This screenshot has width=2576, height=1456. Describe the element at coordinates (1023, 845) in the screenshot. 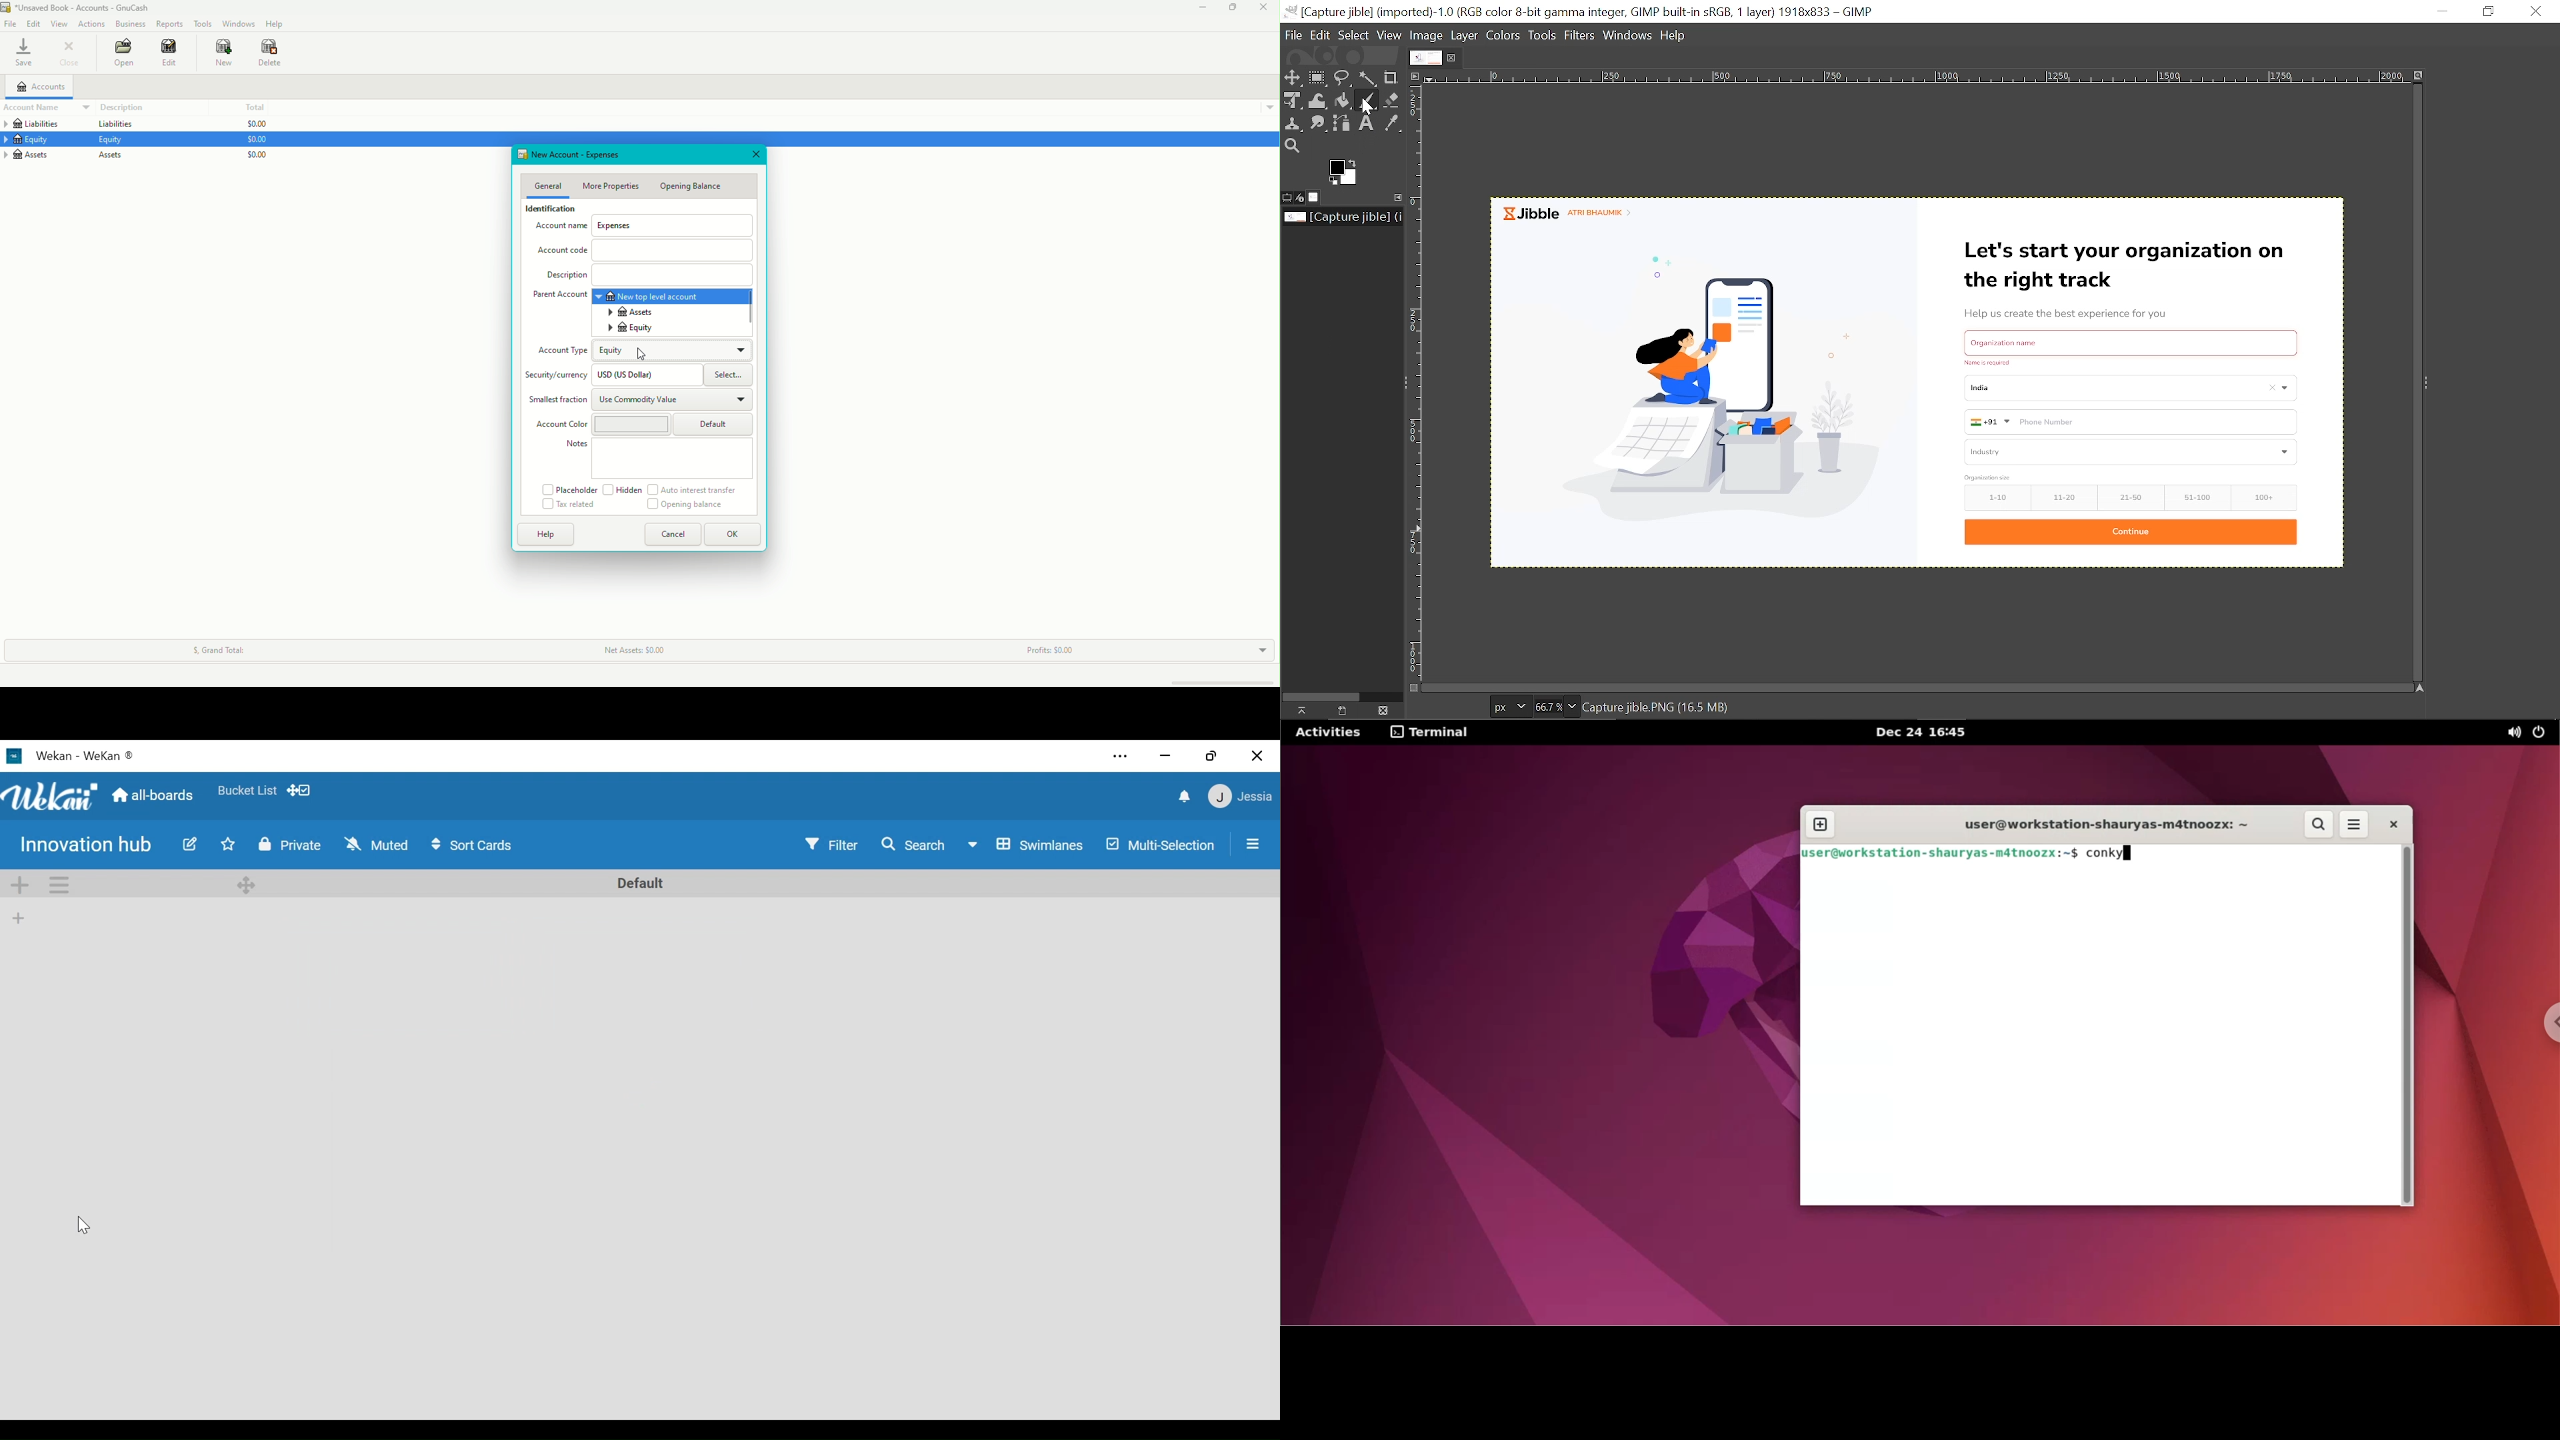

I see `Board View` at that location.